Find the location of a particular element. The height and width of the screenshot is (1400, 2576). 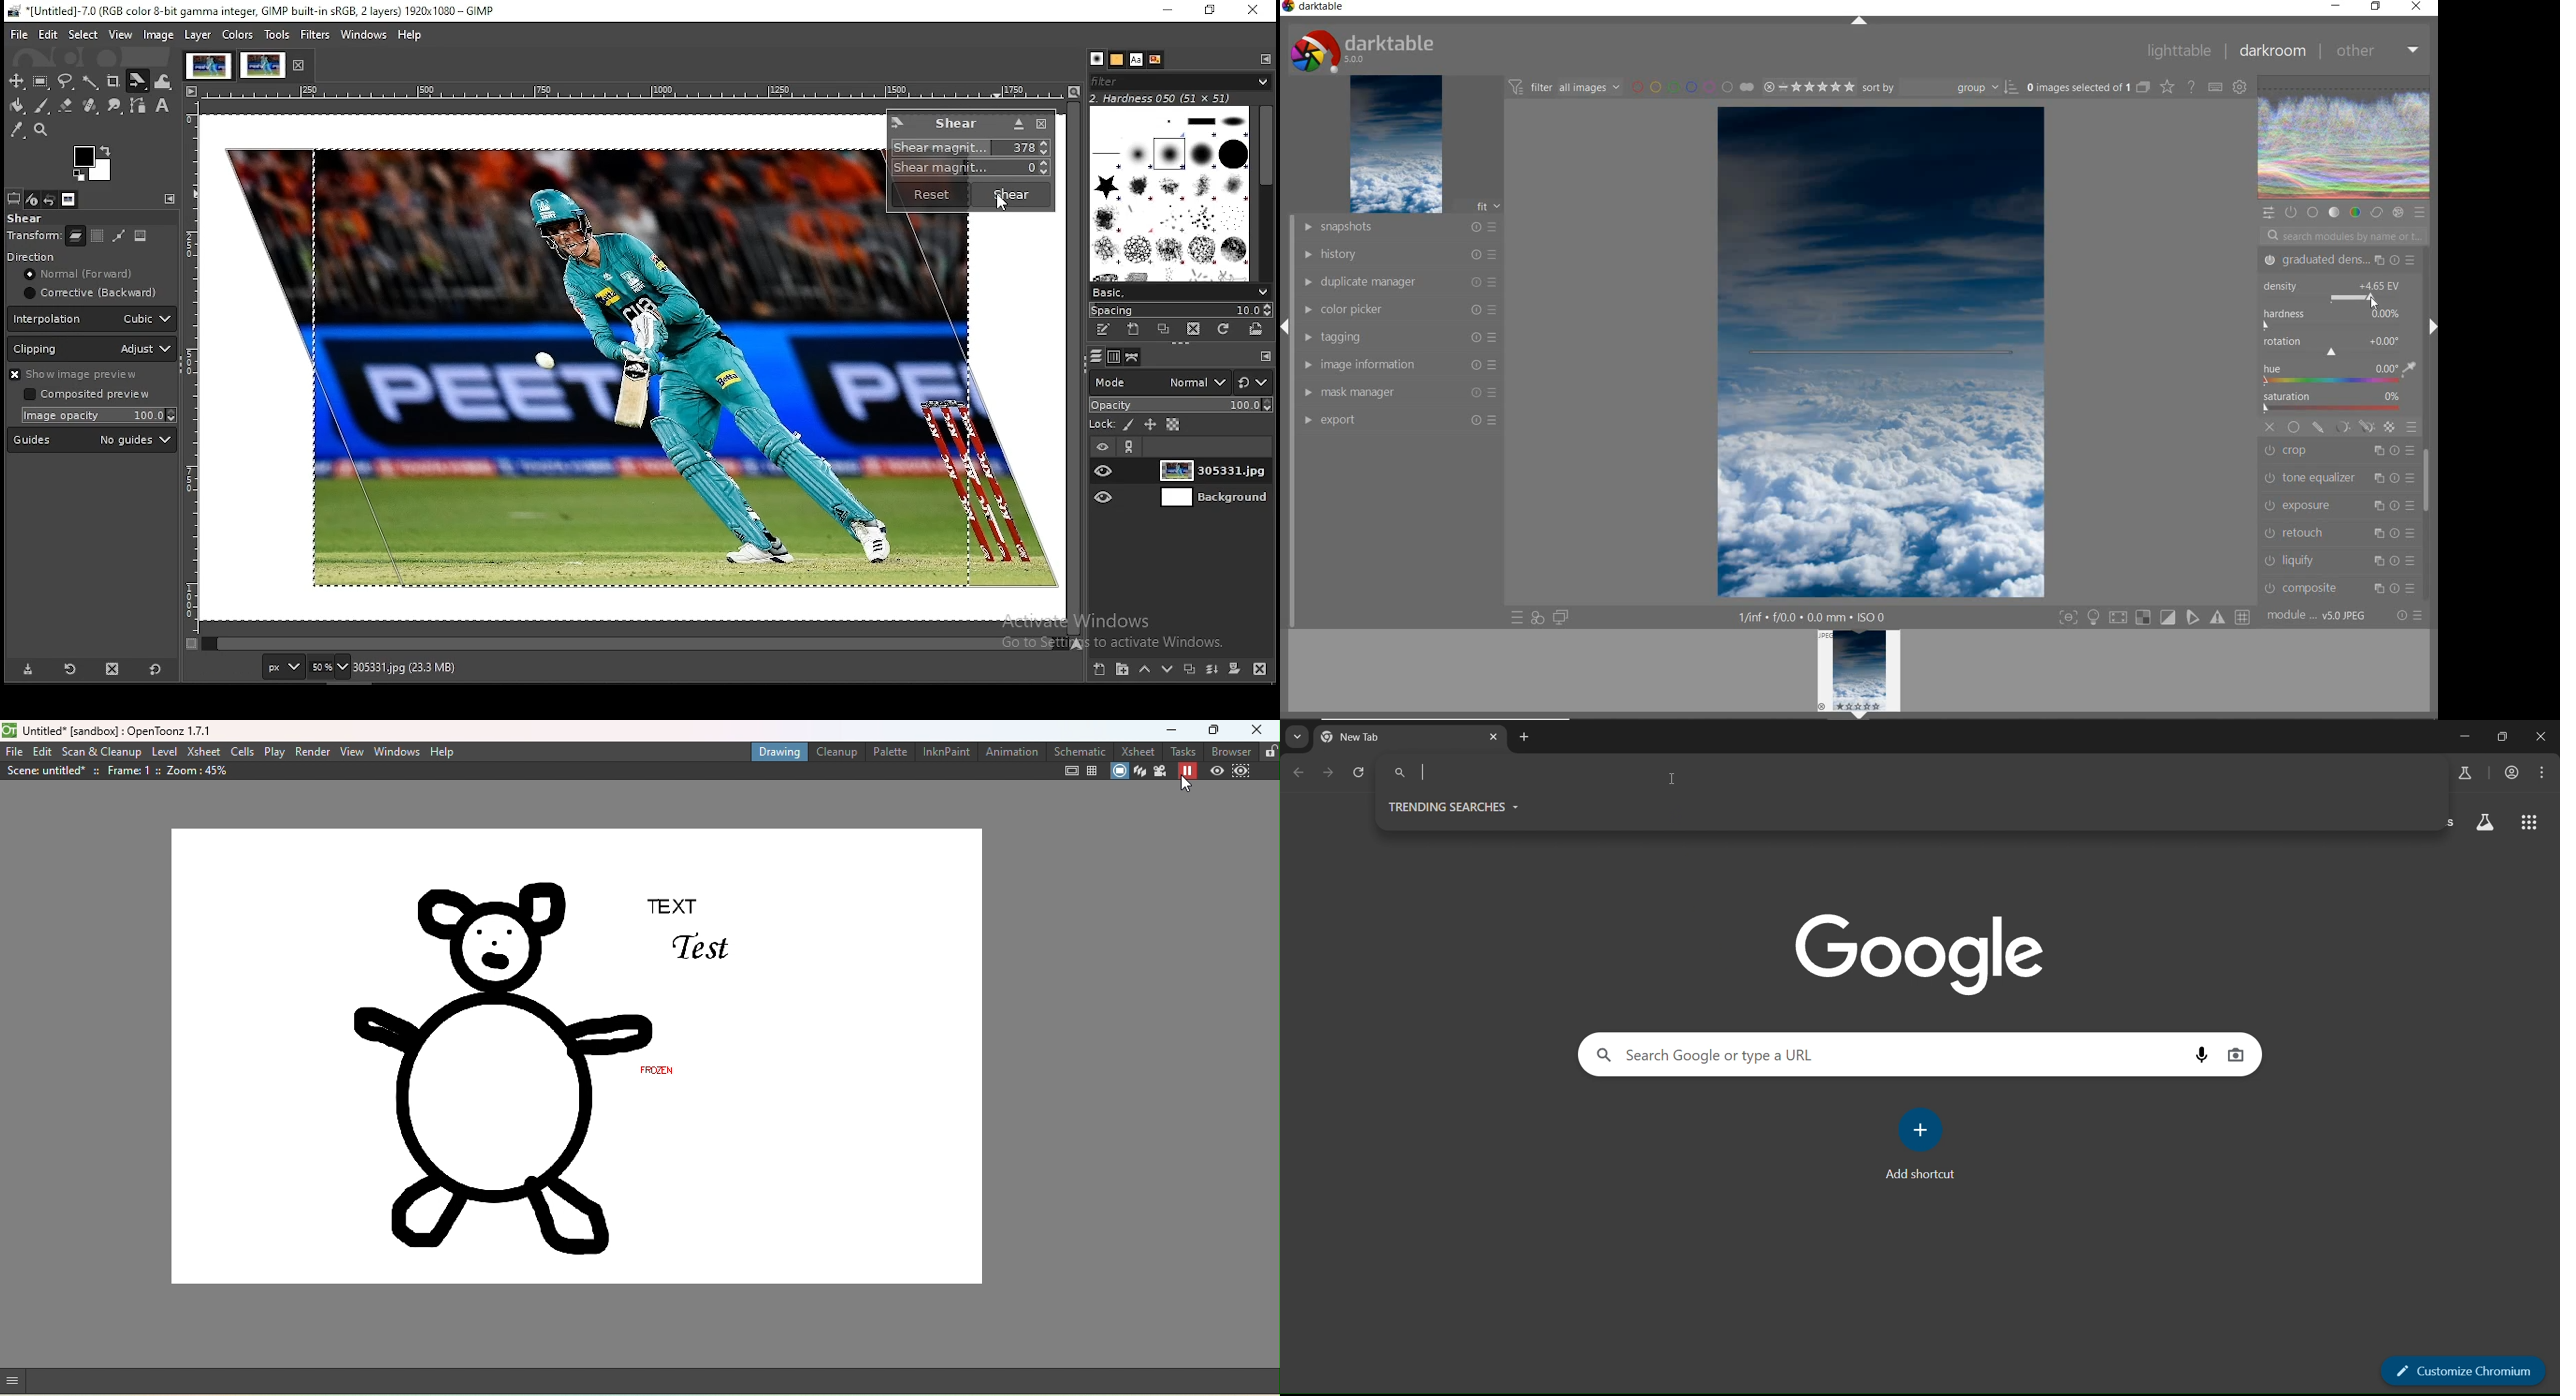

create a new brush is located at coordinates (1132, 329).